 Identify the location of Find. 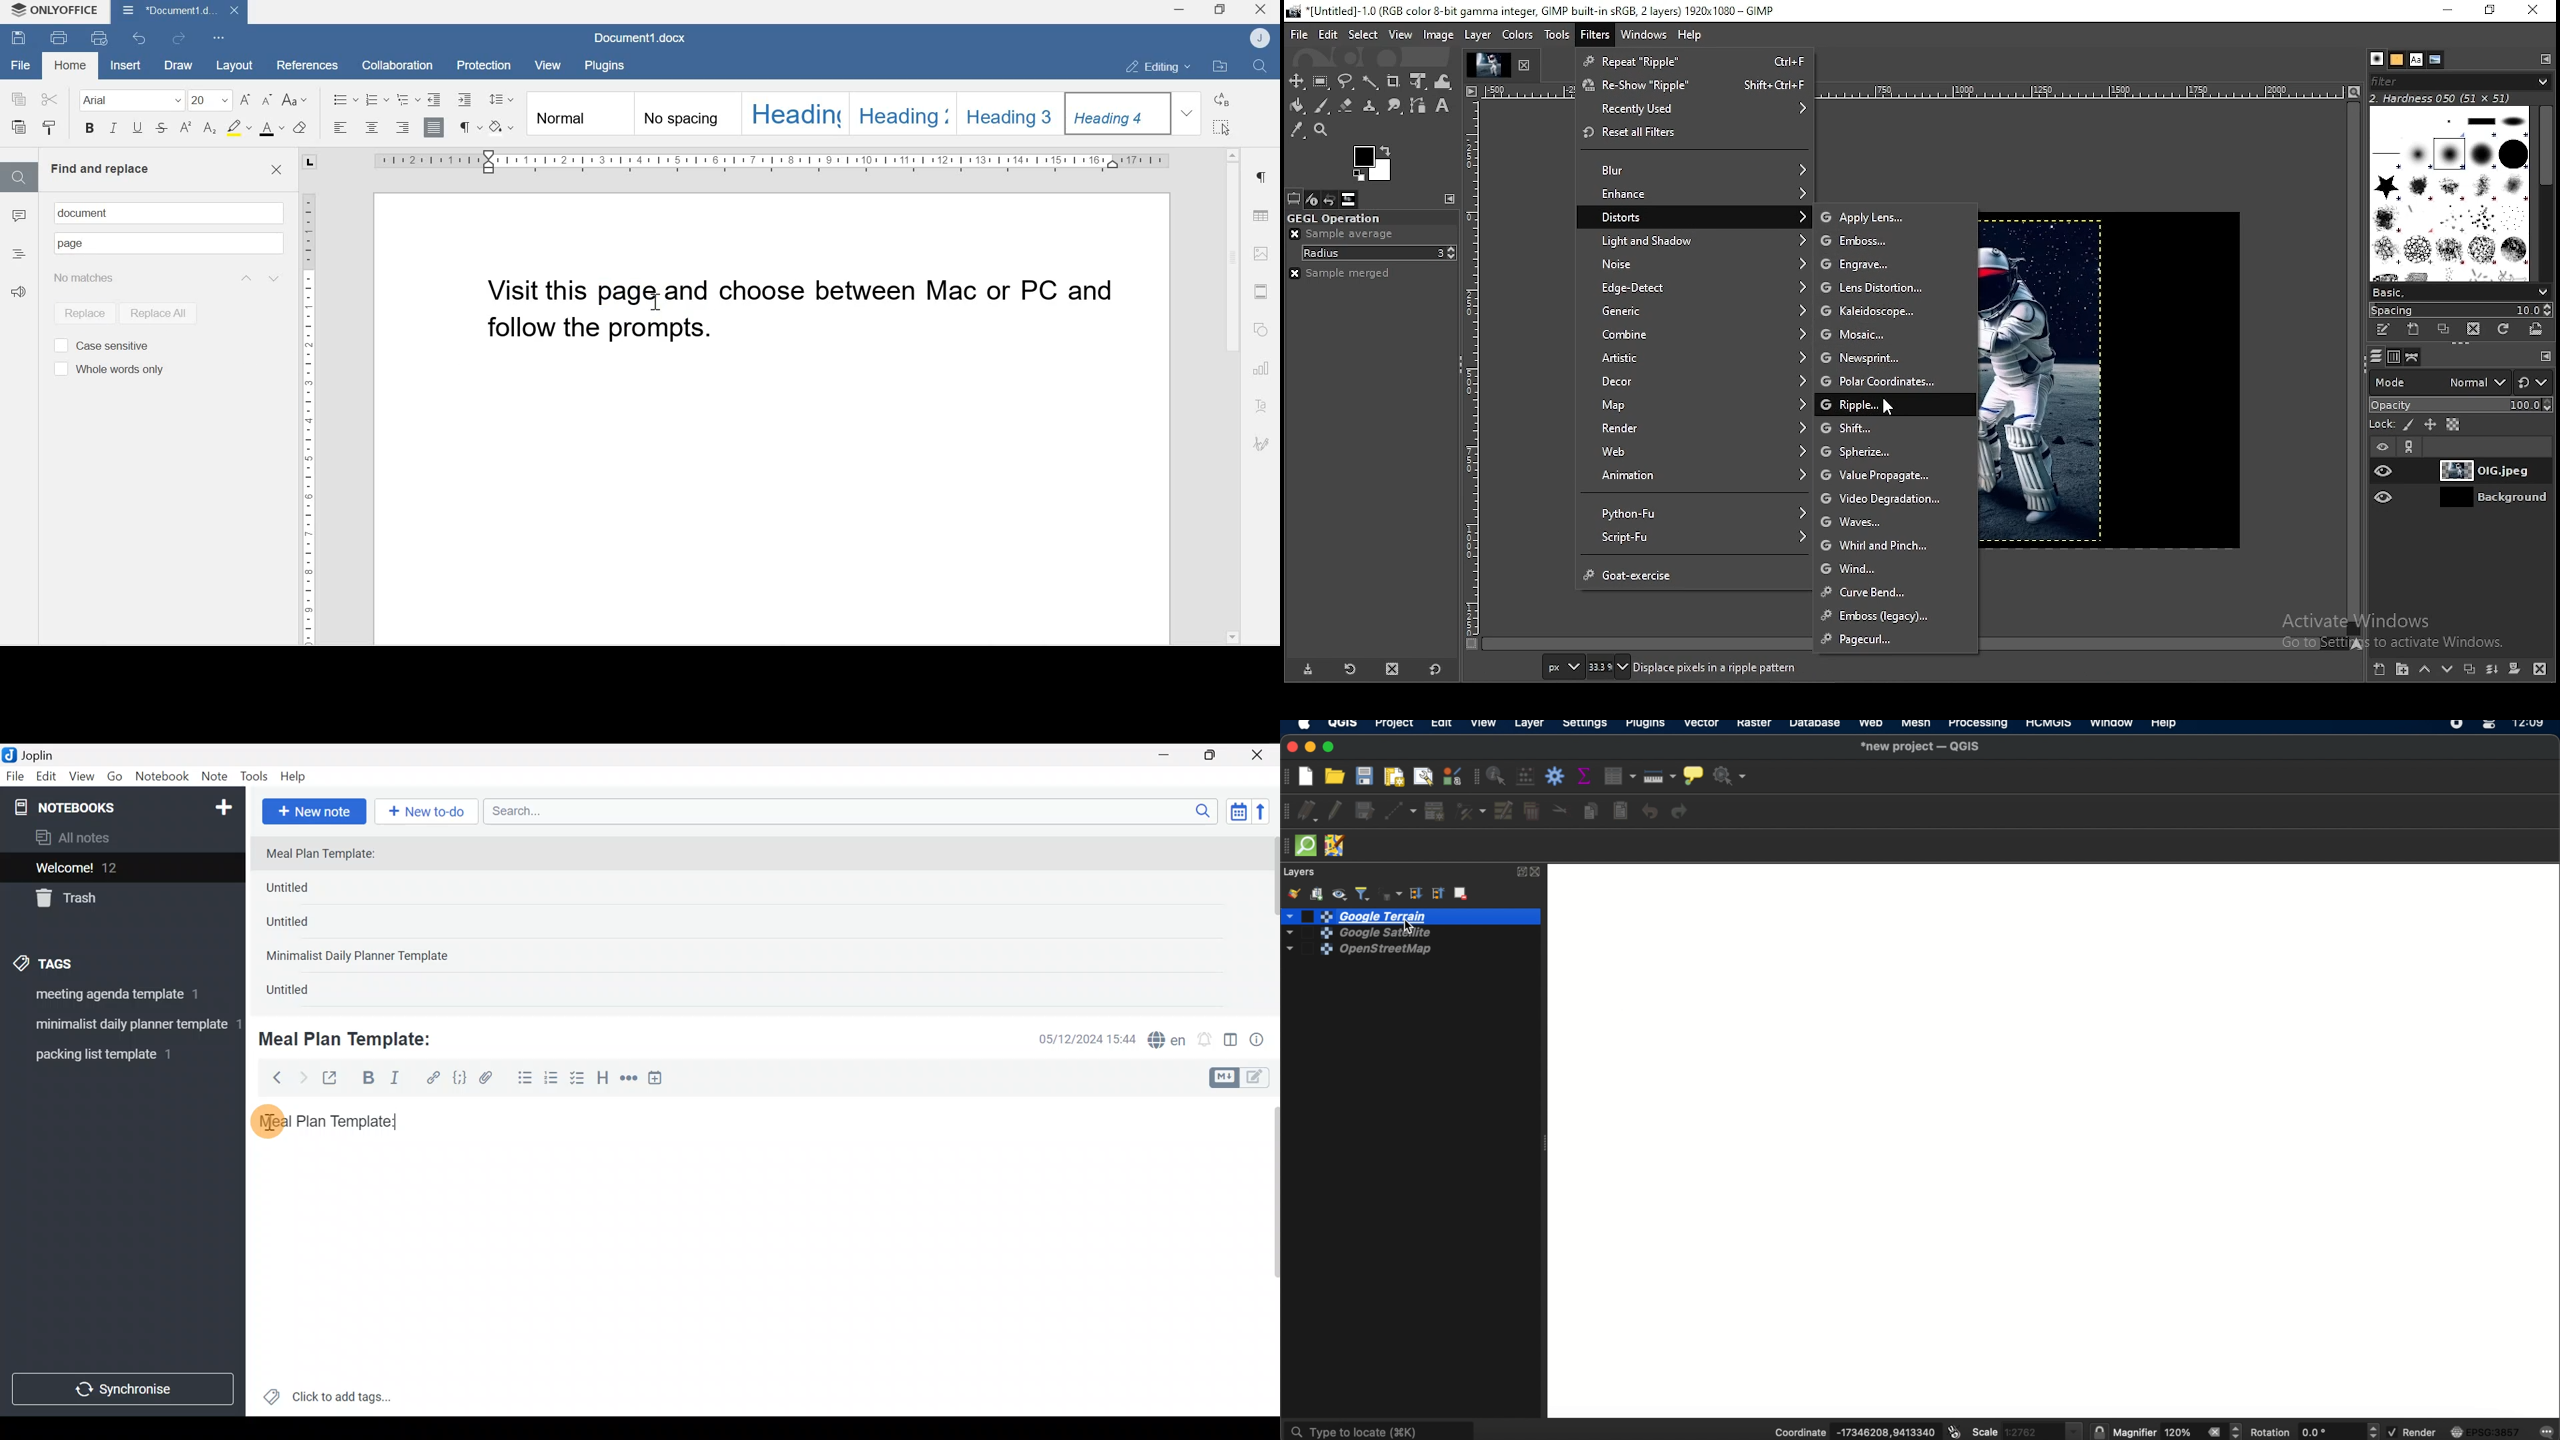
(18, 177).